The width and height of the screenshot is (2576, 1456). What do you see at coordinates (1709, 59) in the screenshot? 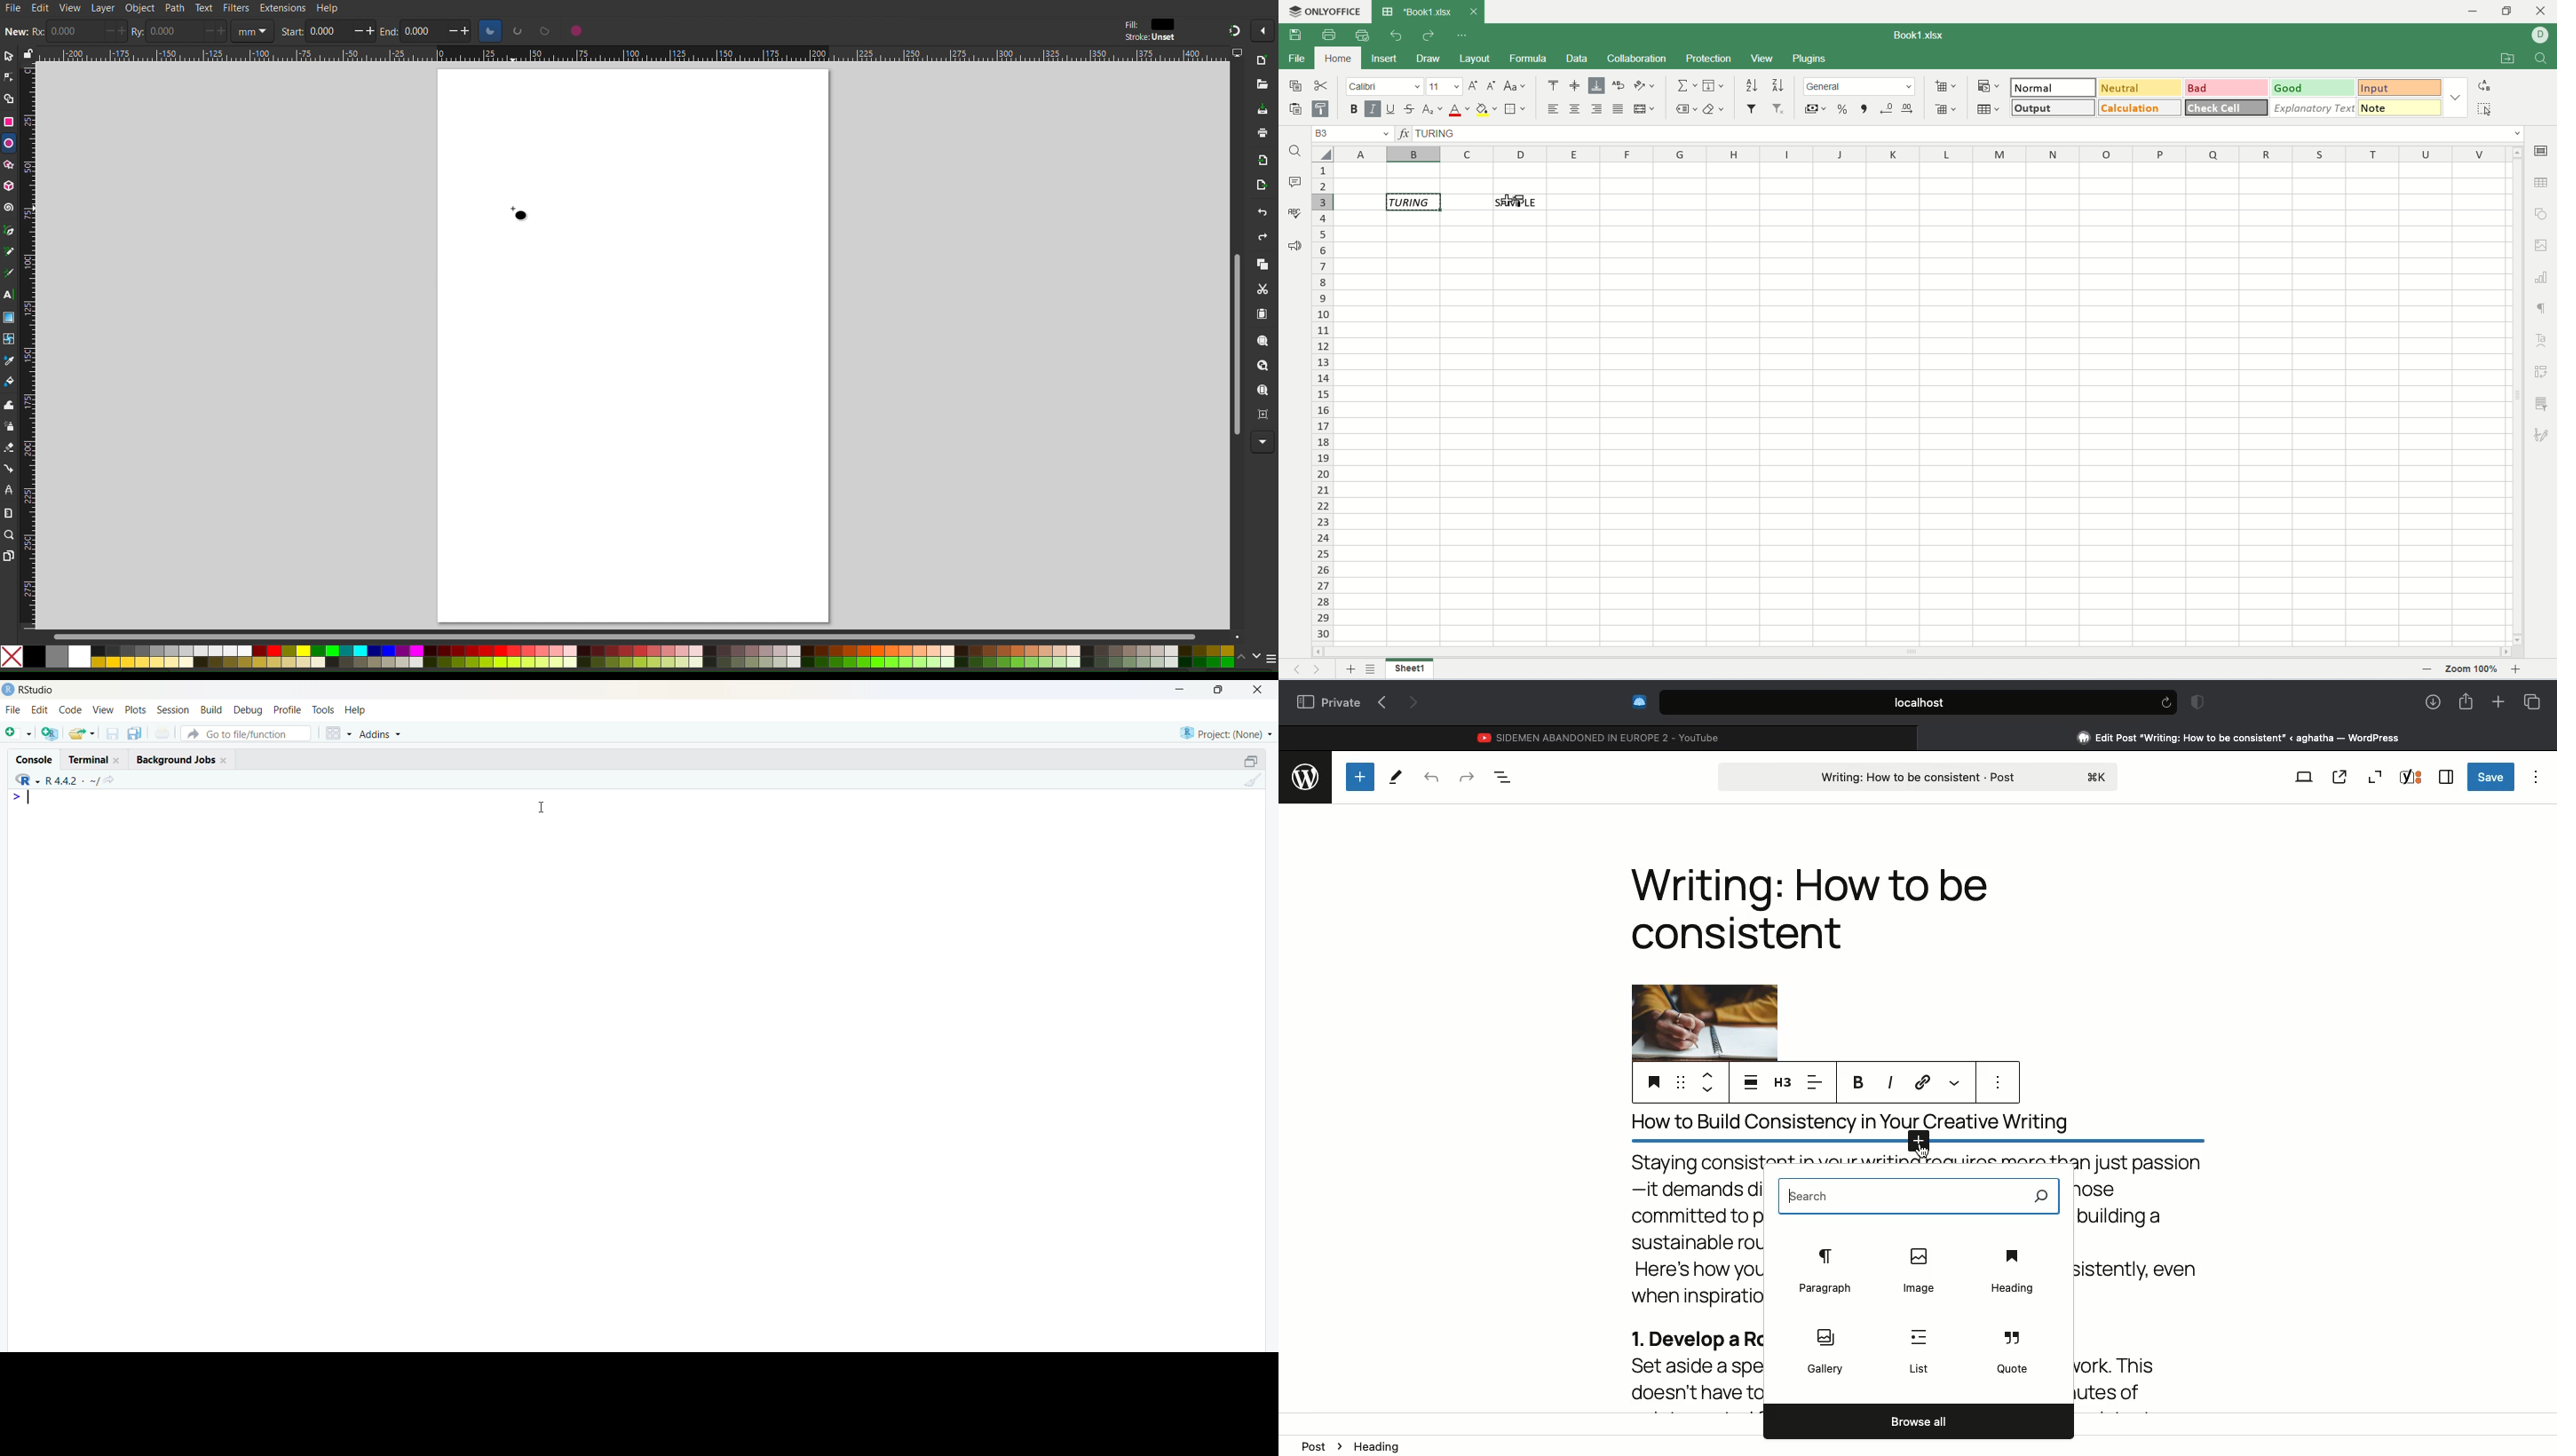
I see `protection` at bounding box center [1709, 59].